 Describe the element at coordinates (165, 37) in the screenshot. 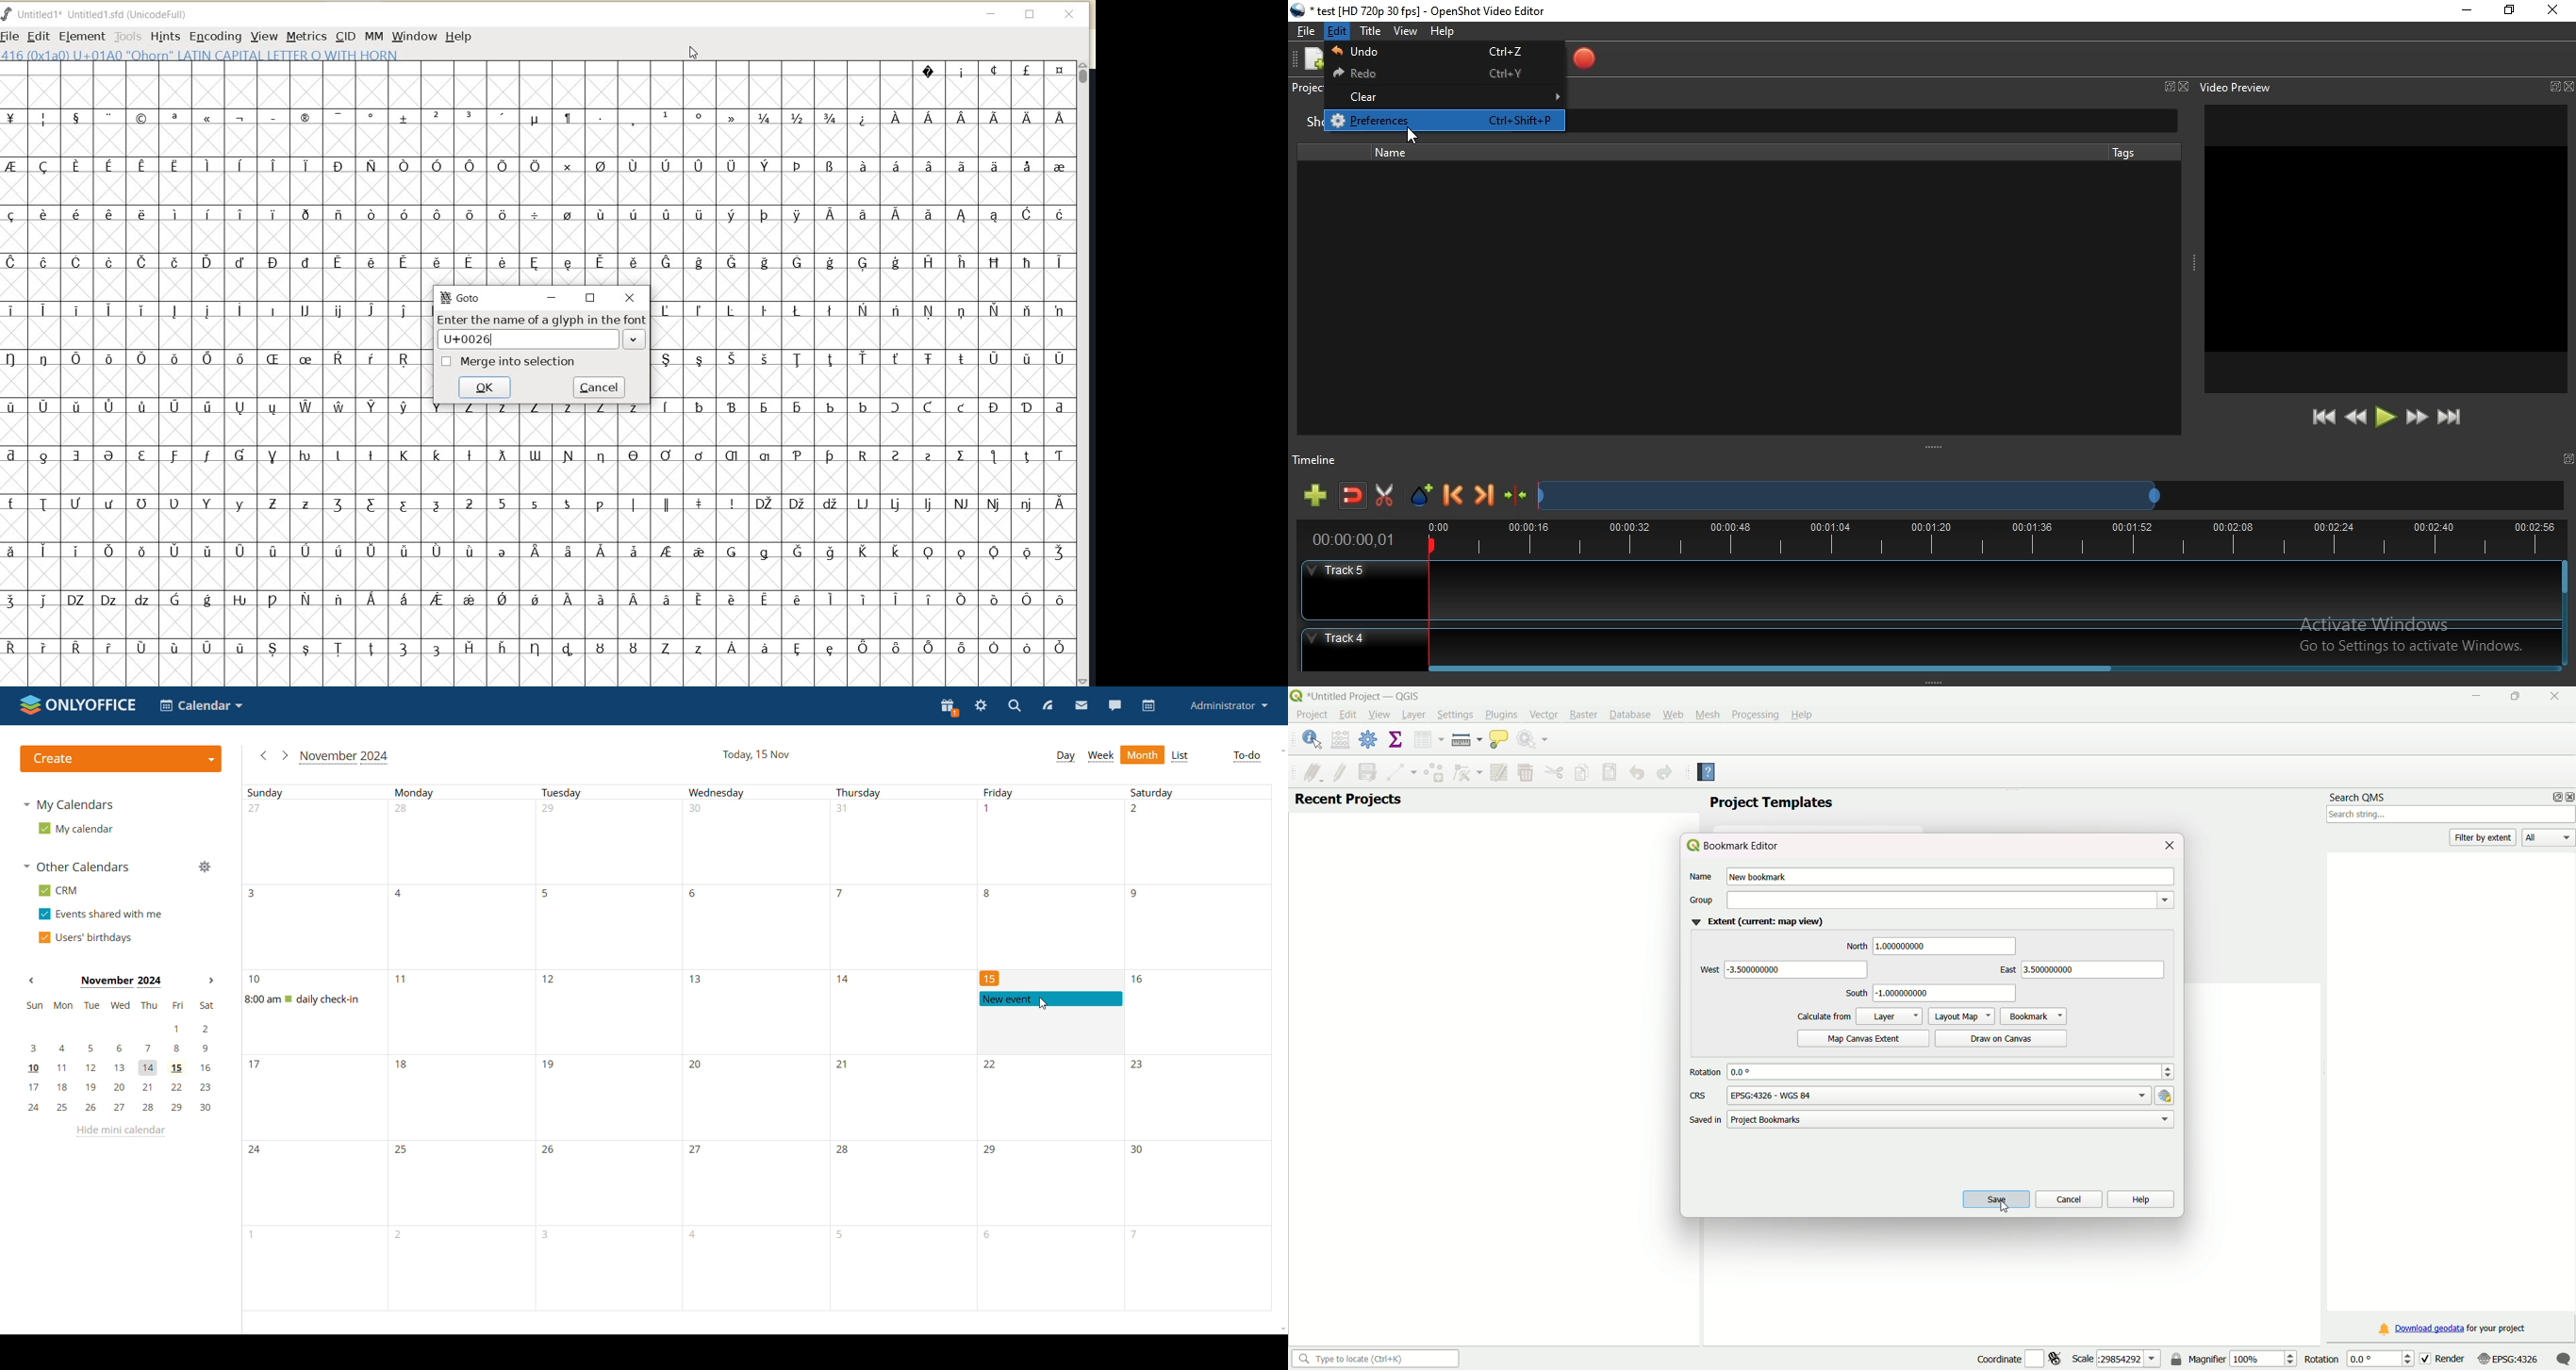

I see `HINTS` at that location.